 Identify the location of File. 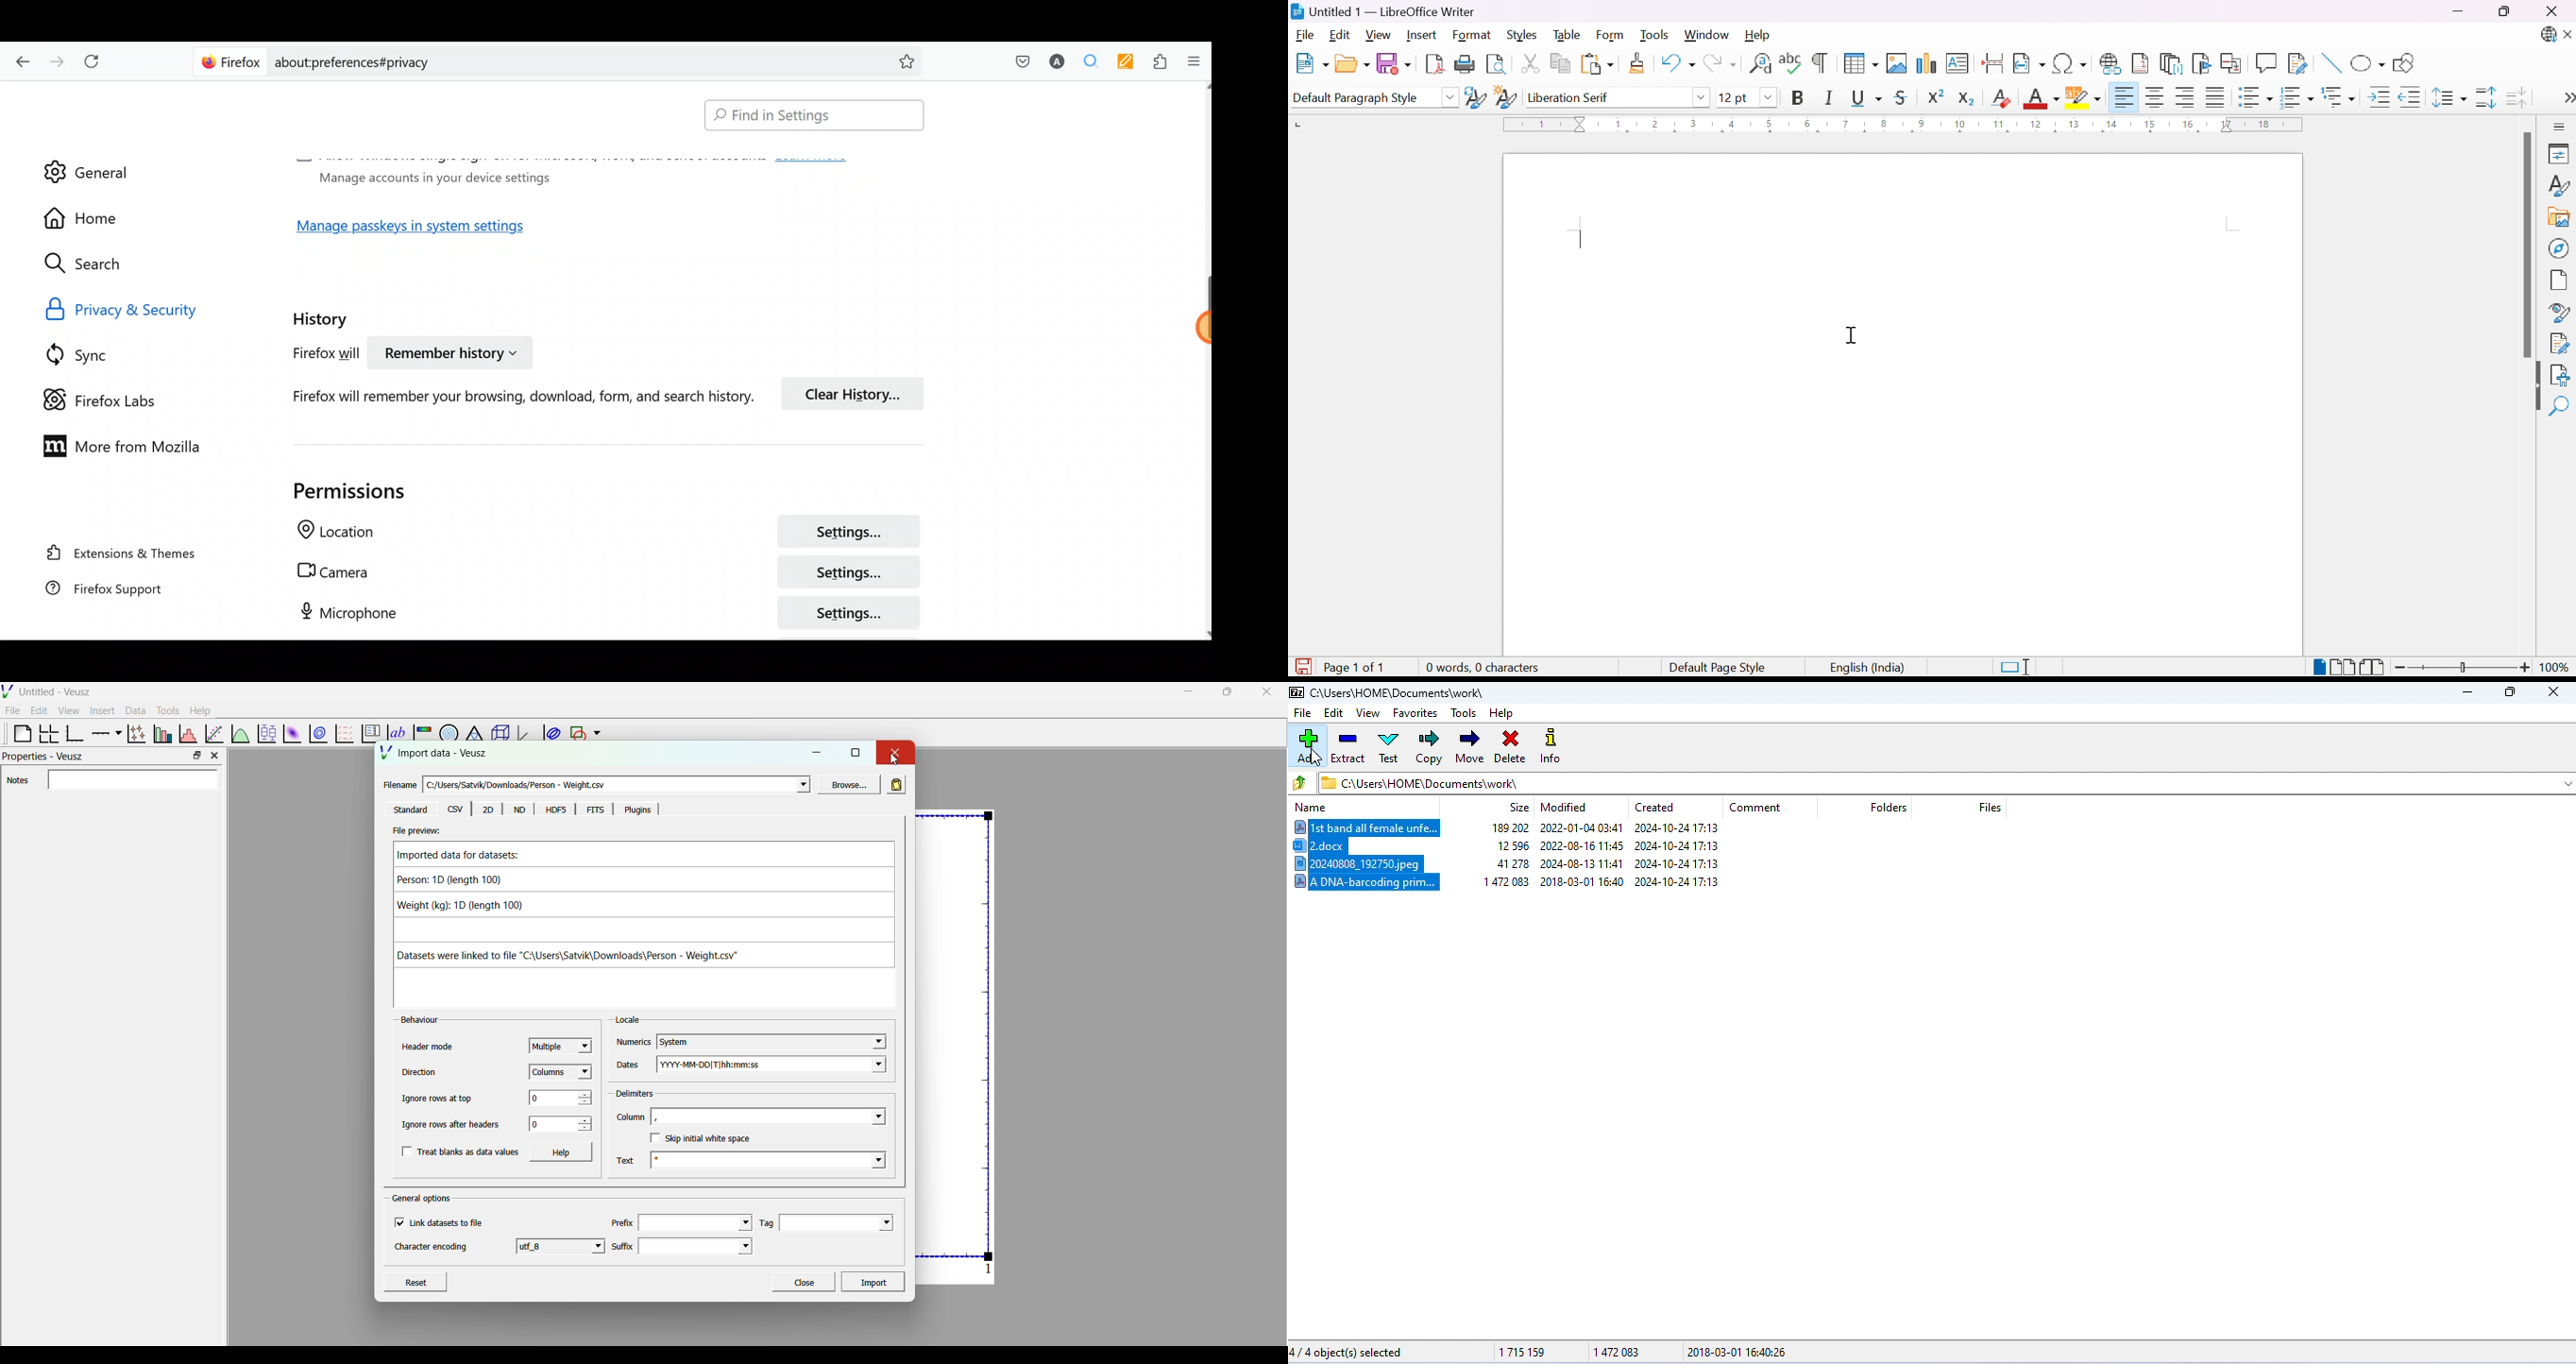
(1306, 36).